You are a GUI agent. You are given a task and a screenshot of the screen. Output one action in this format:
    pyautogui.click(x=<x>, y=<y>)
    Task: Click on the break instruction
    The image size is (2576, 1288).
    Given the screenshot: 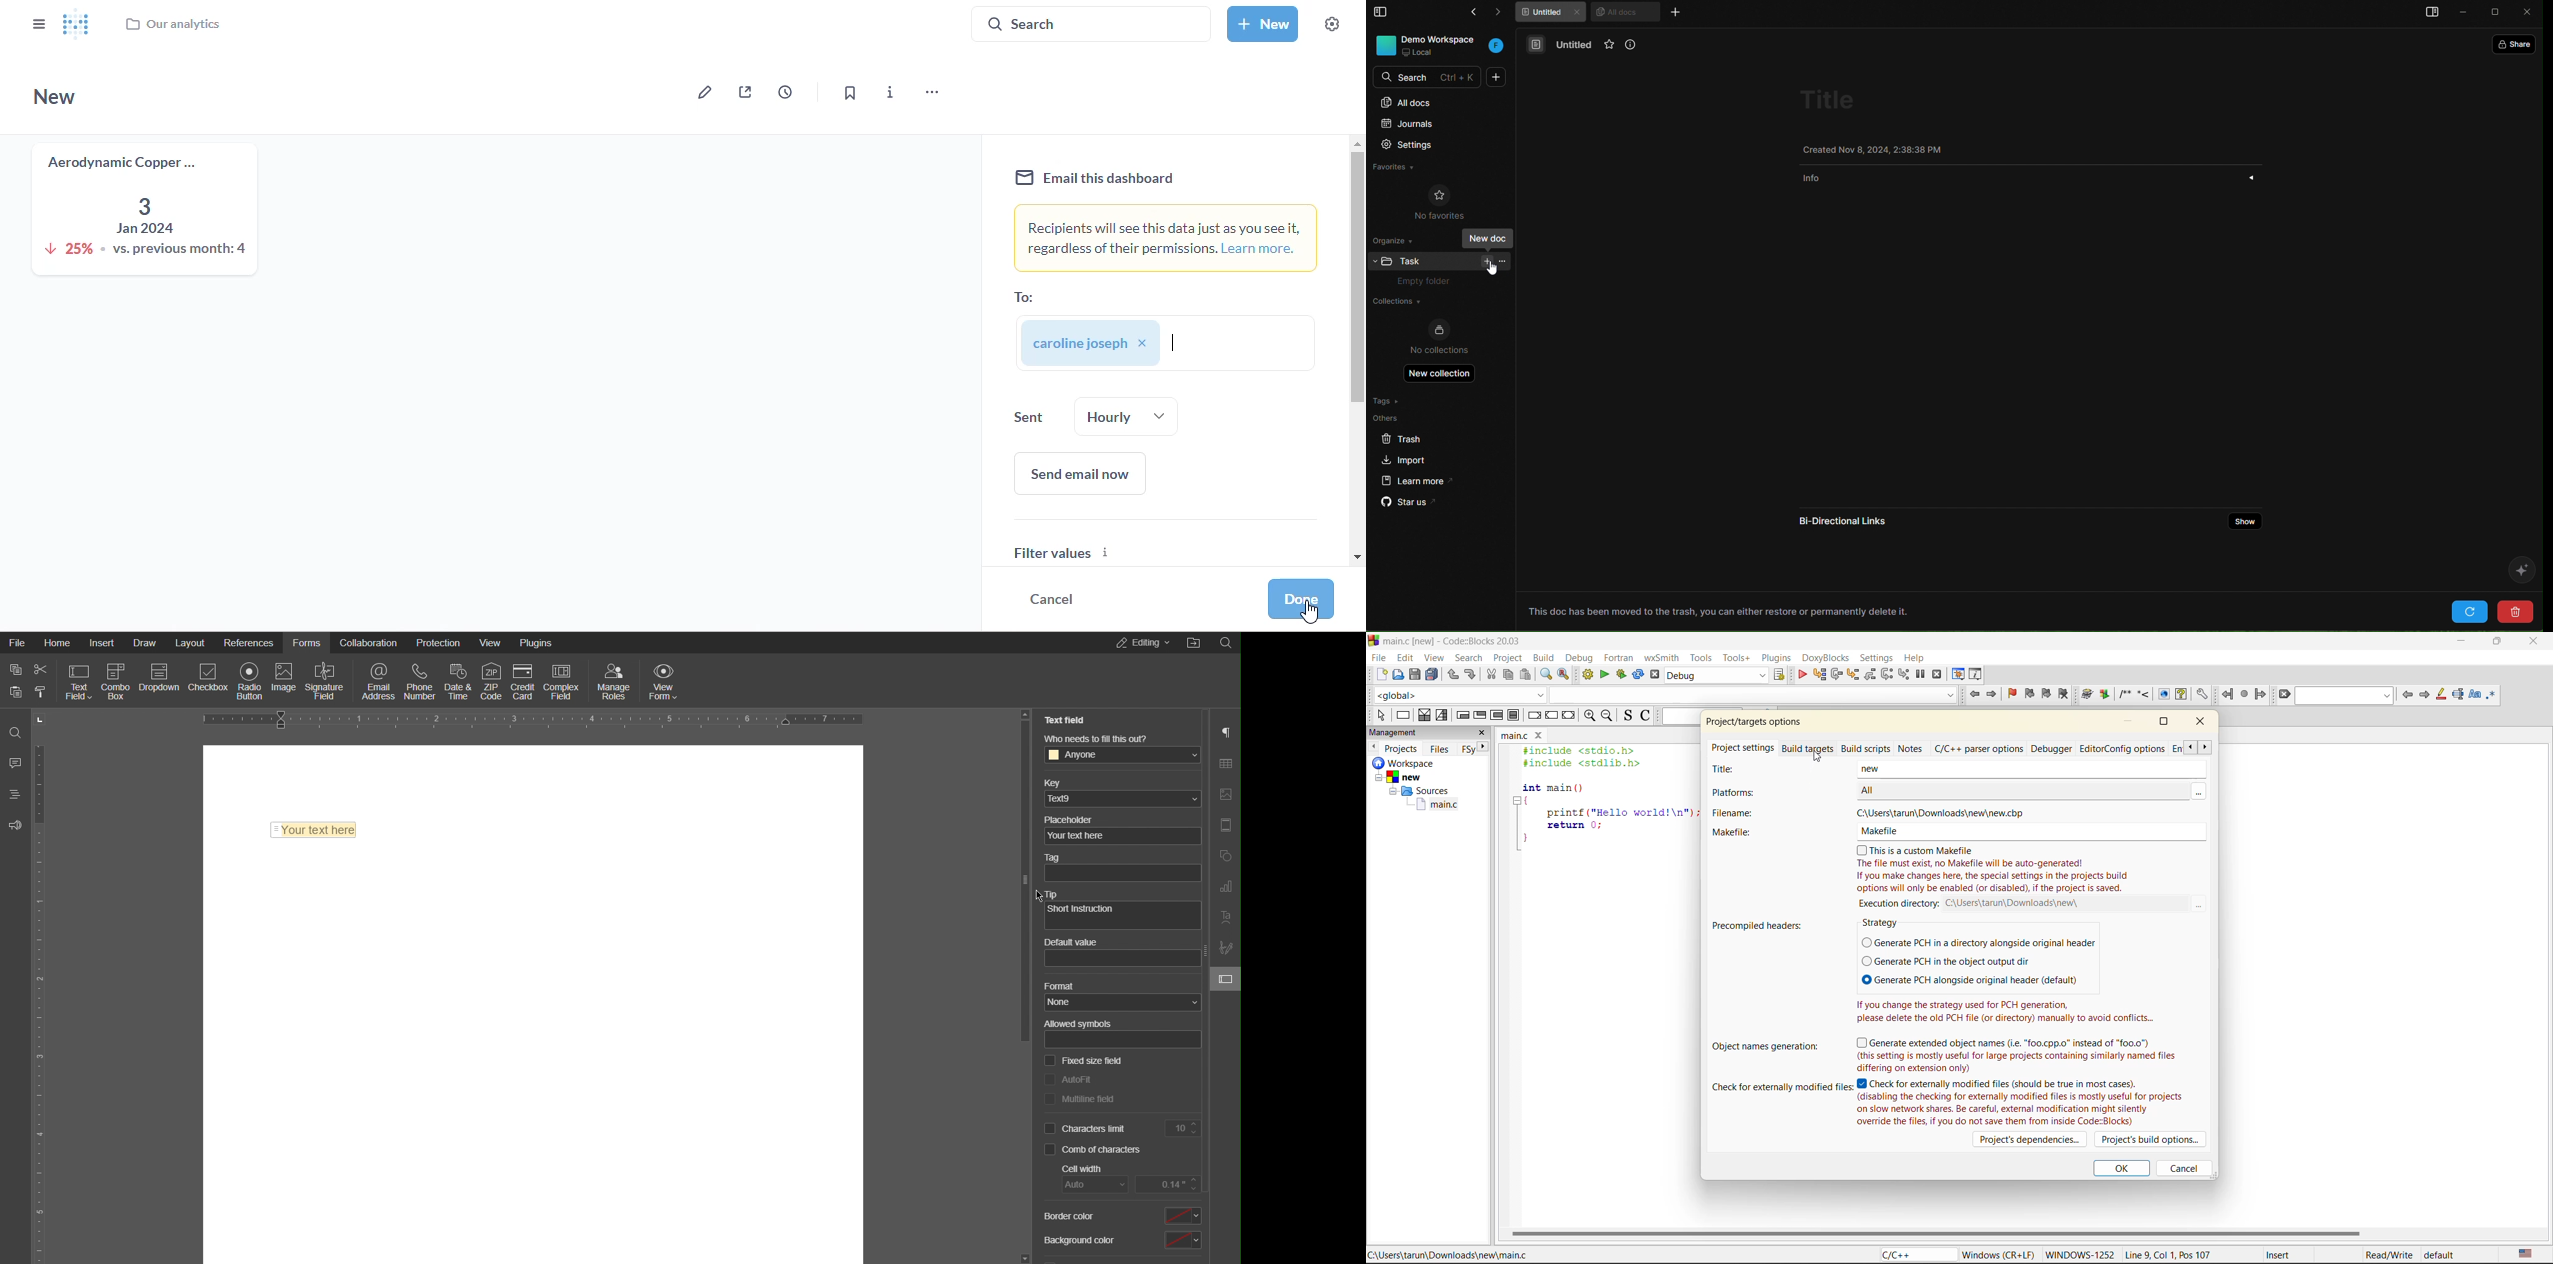 What is the action you would take?
    pyautogui.click(x=1535, y=717)
    